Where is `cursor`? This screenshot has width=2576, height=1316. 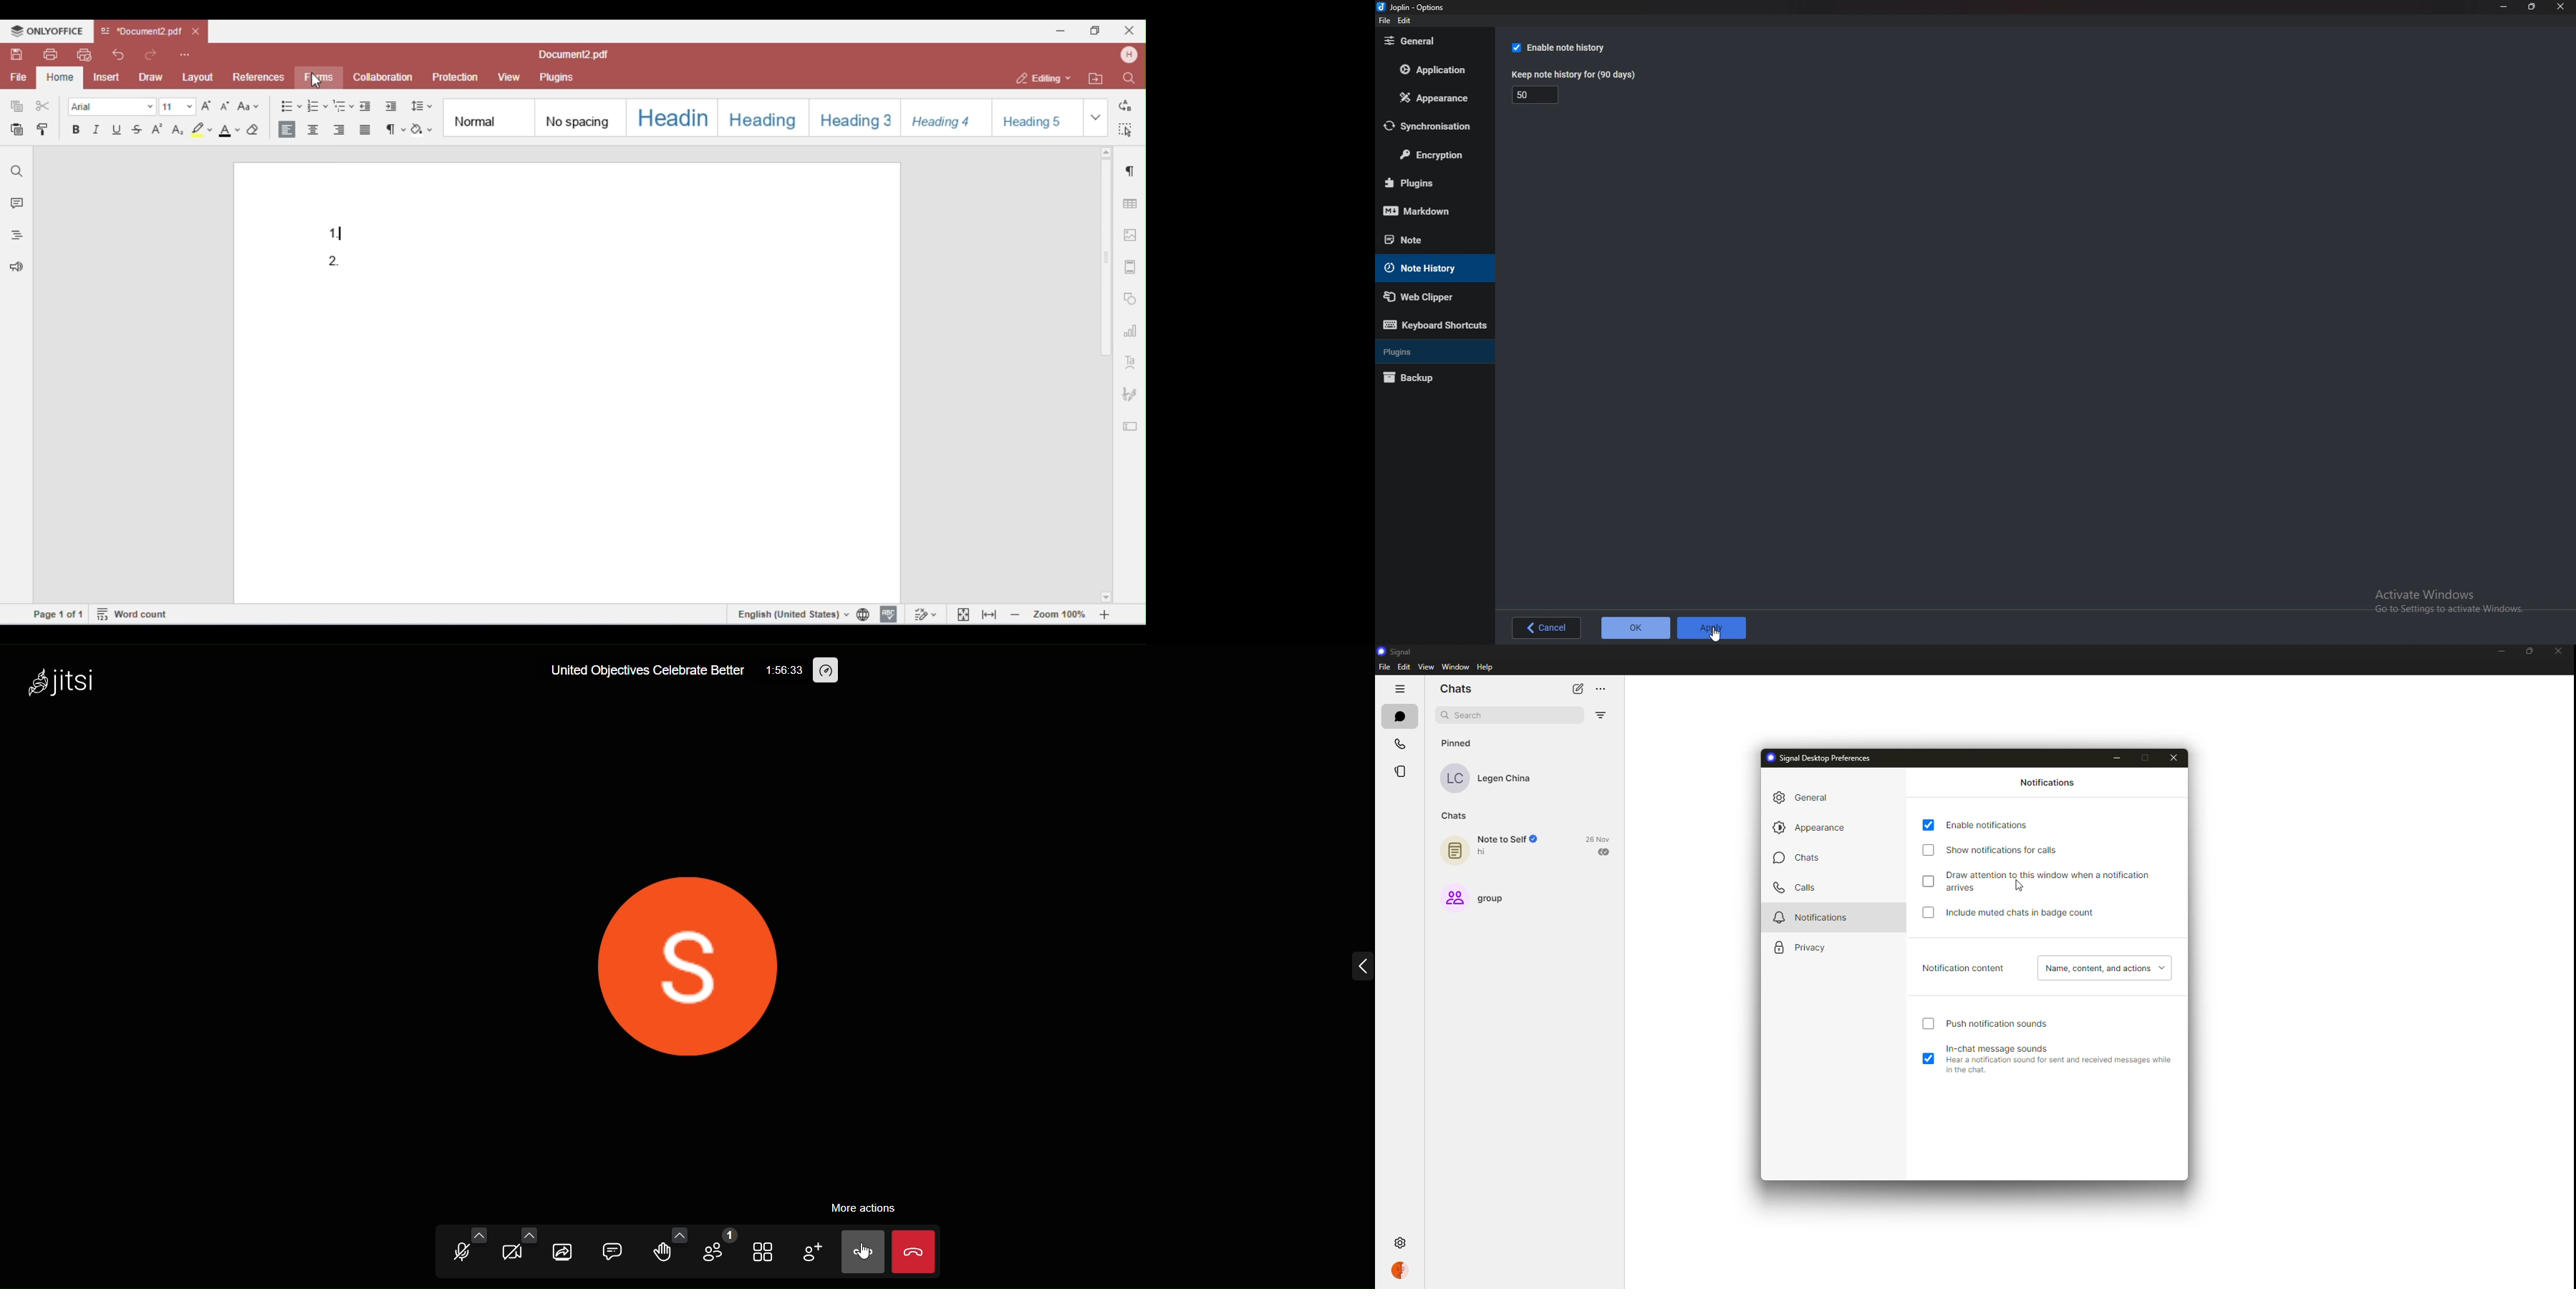 cursor is located at coordinates (1718, 633).